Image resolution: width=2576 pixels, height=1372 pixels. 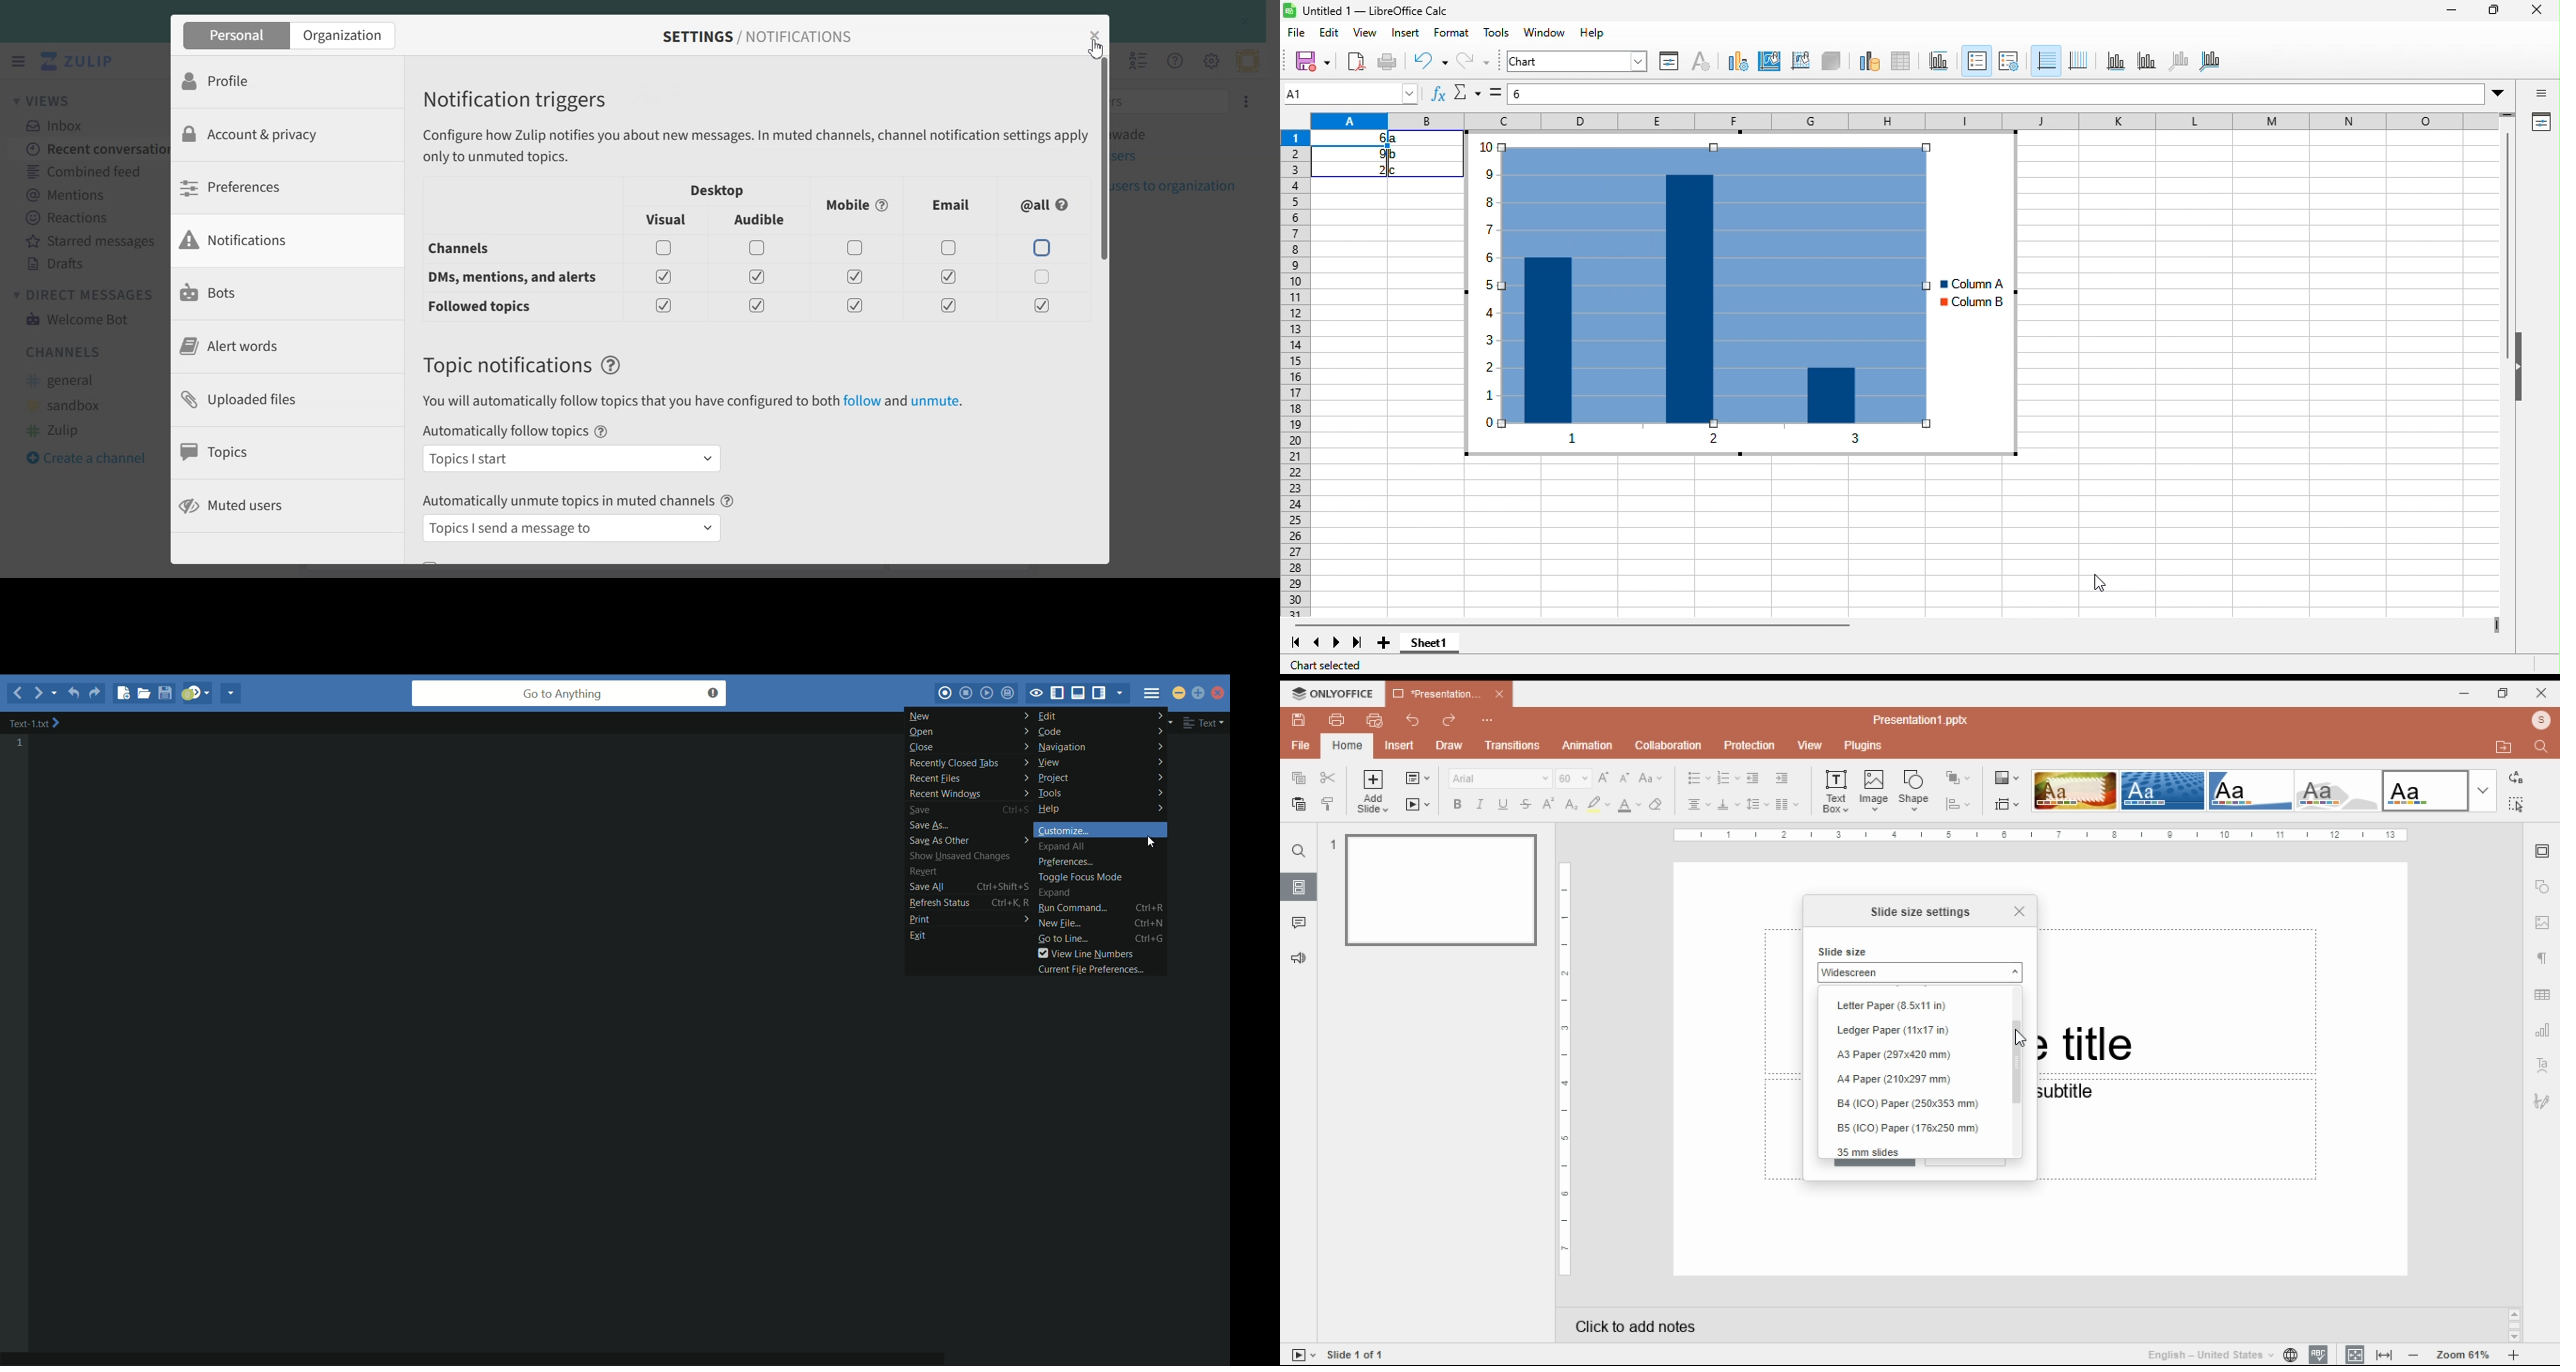 I want to click on Topics I send a message to , so click(x=574, y=529).